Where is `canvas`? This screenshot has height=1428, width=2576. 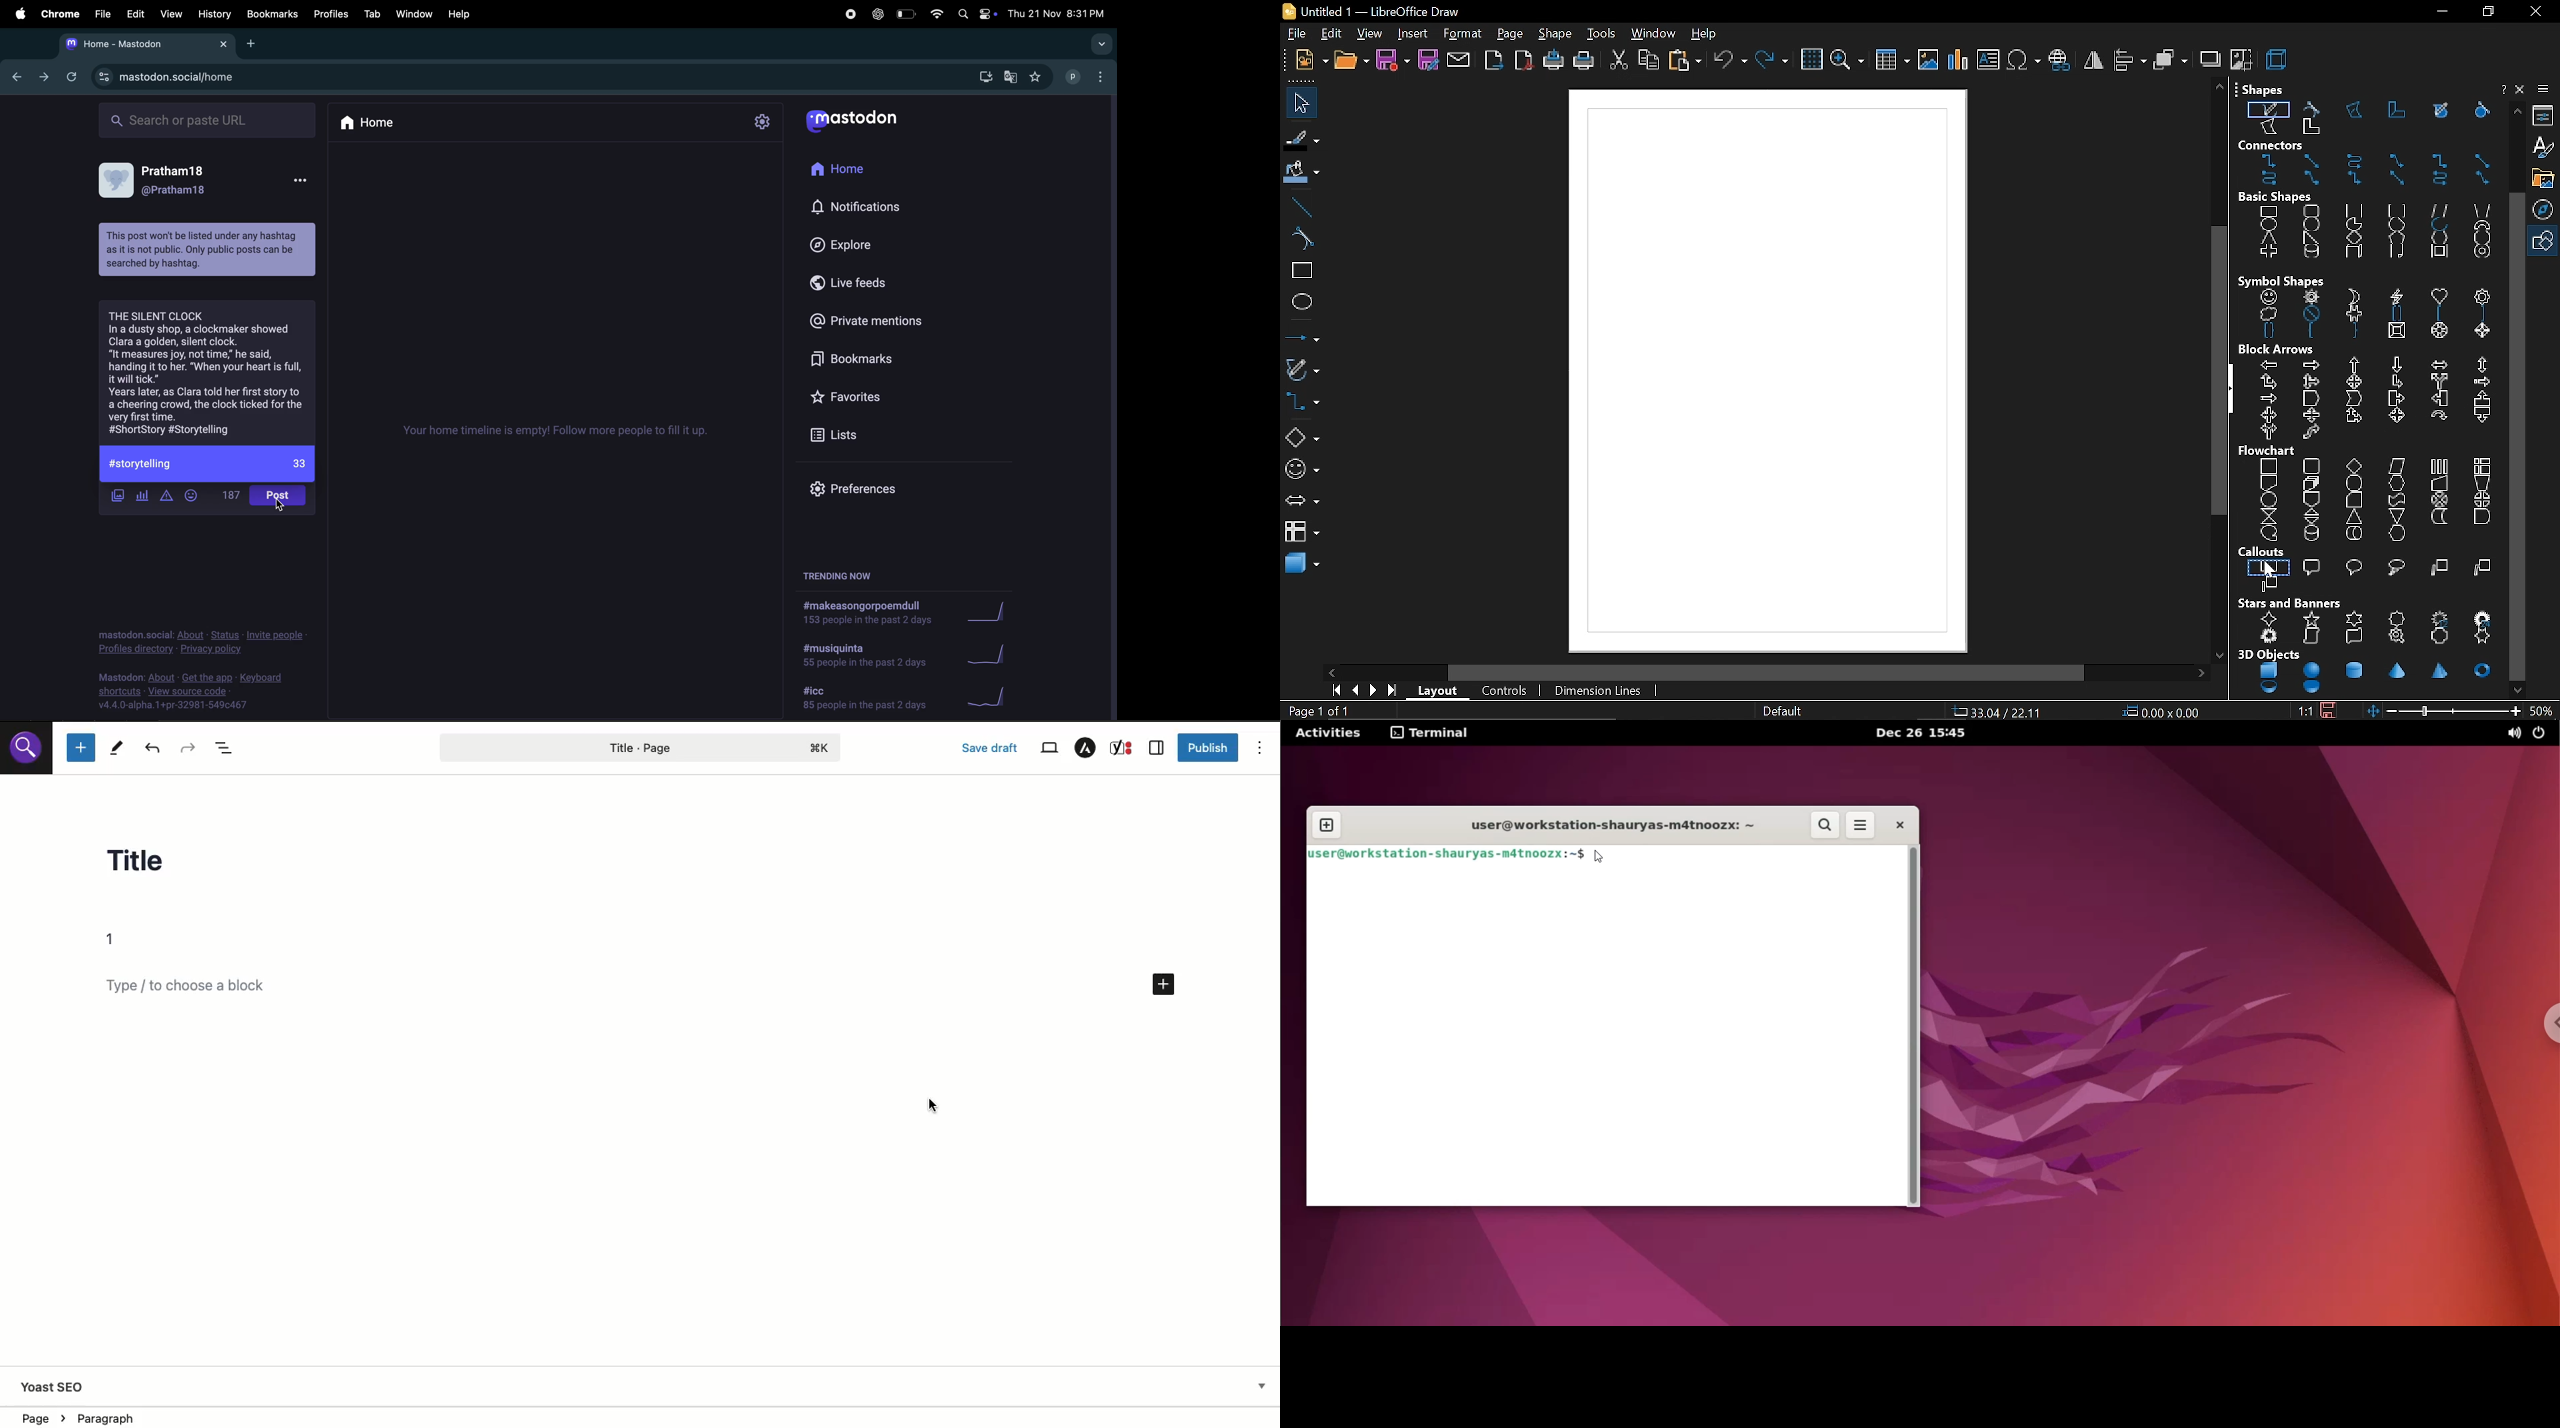
canvas is located at coordinates (1769, 370).